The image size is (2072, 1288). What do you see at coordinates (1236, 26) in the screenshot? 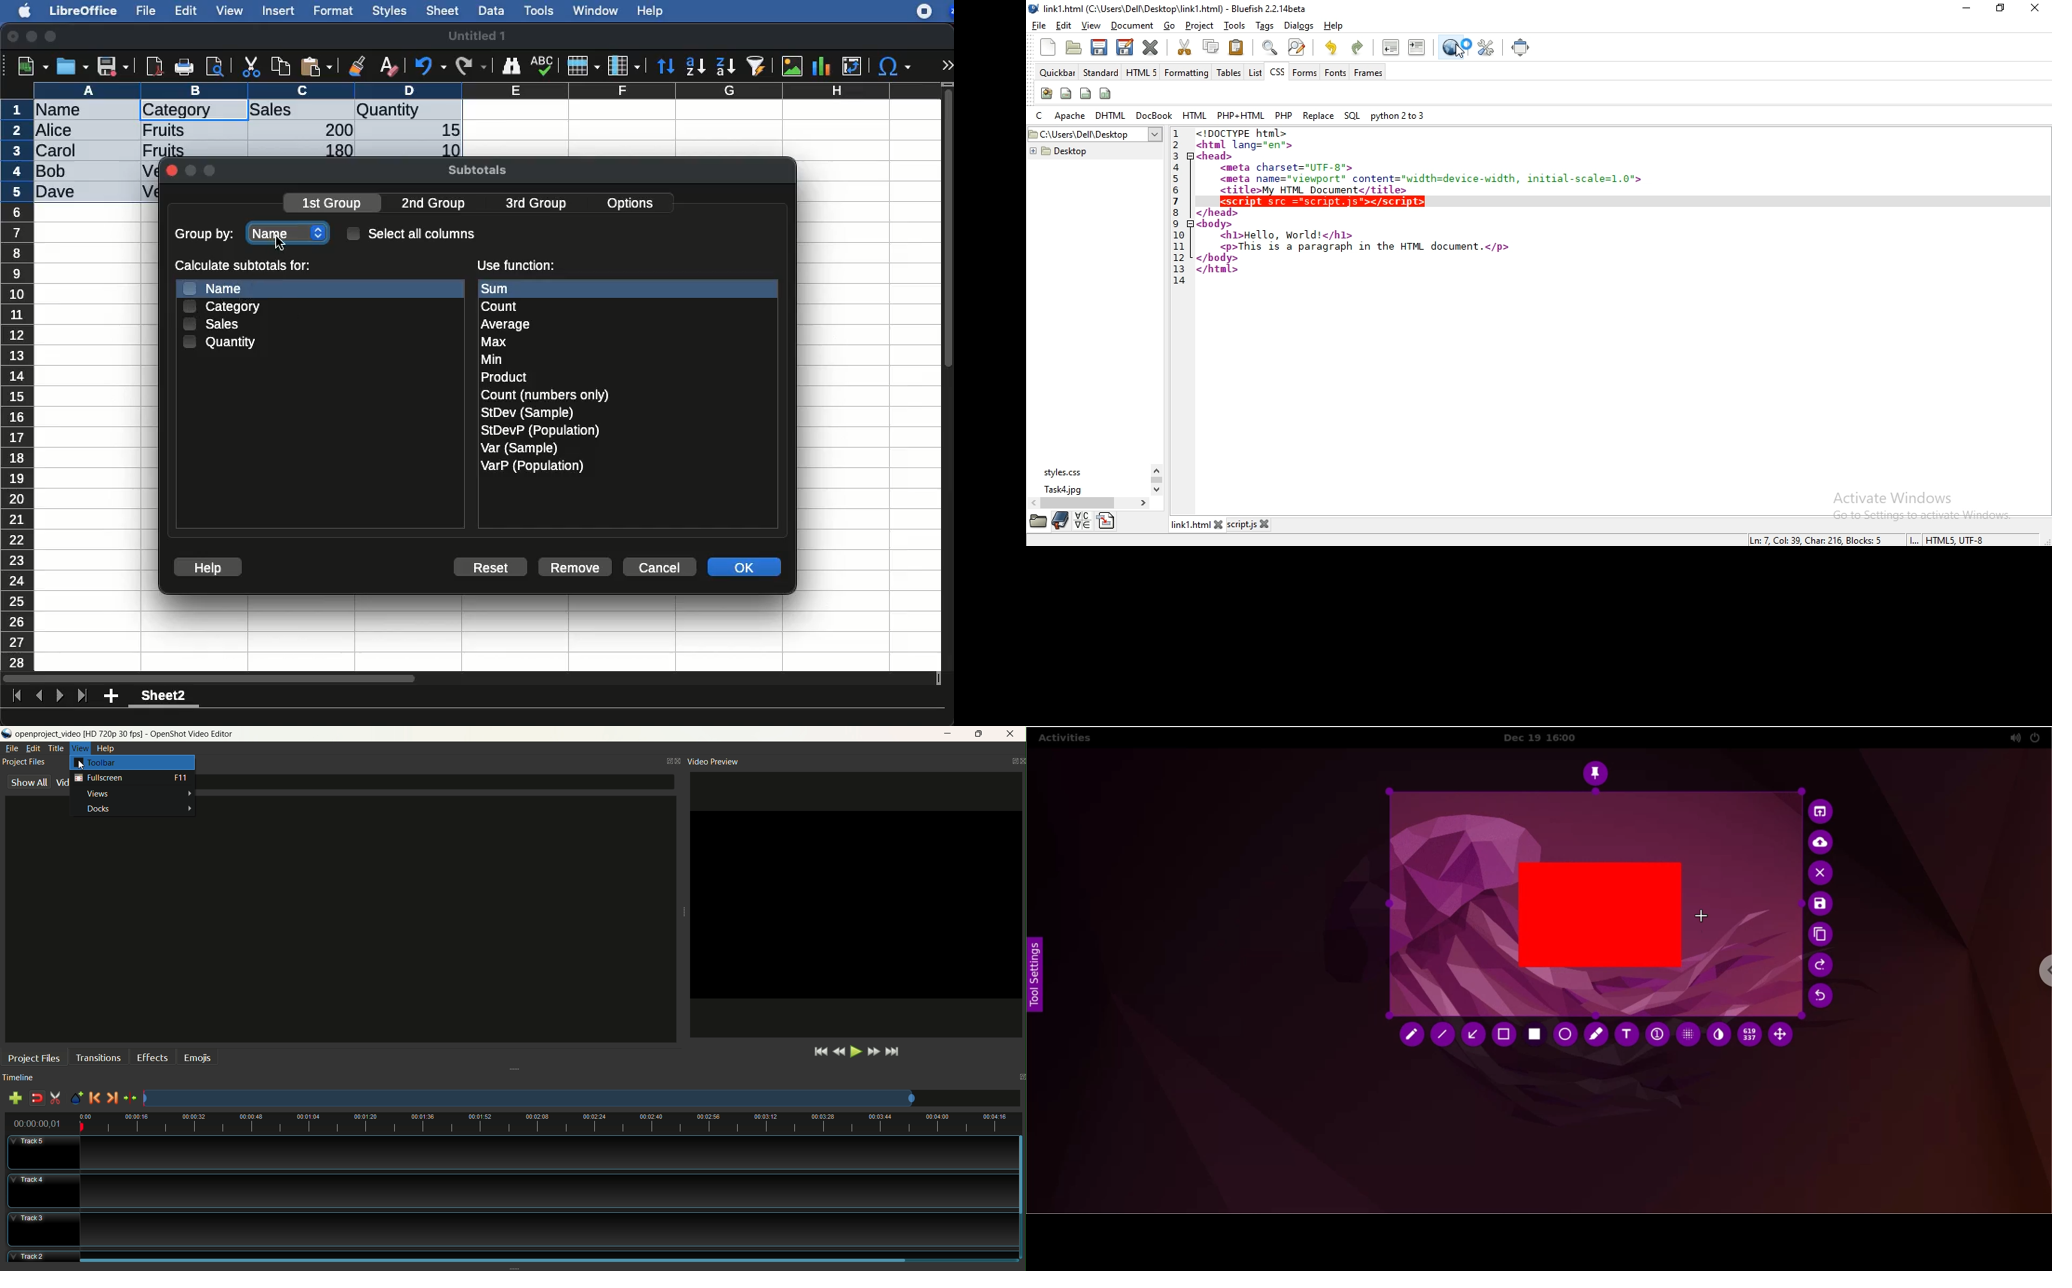
I see `tools` at bounding box center [1236, 26].